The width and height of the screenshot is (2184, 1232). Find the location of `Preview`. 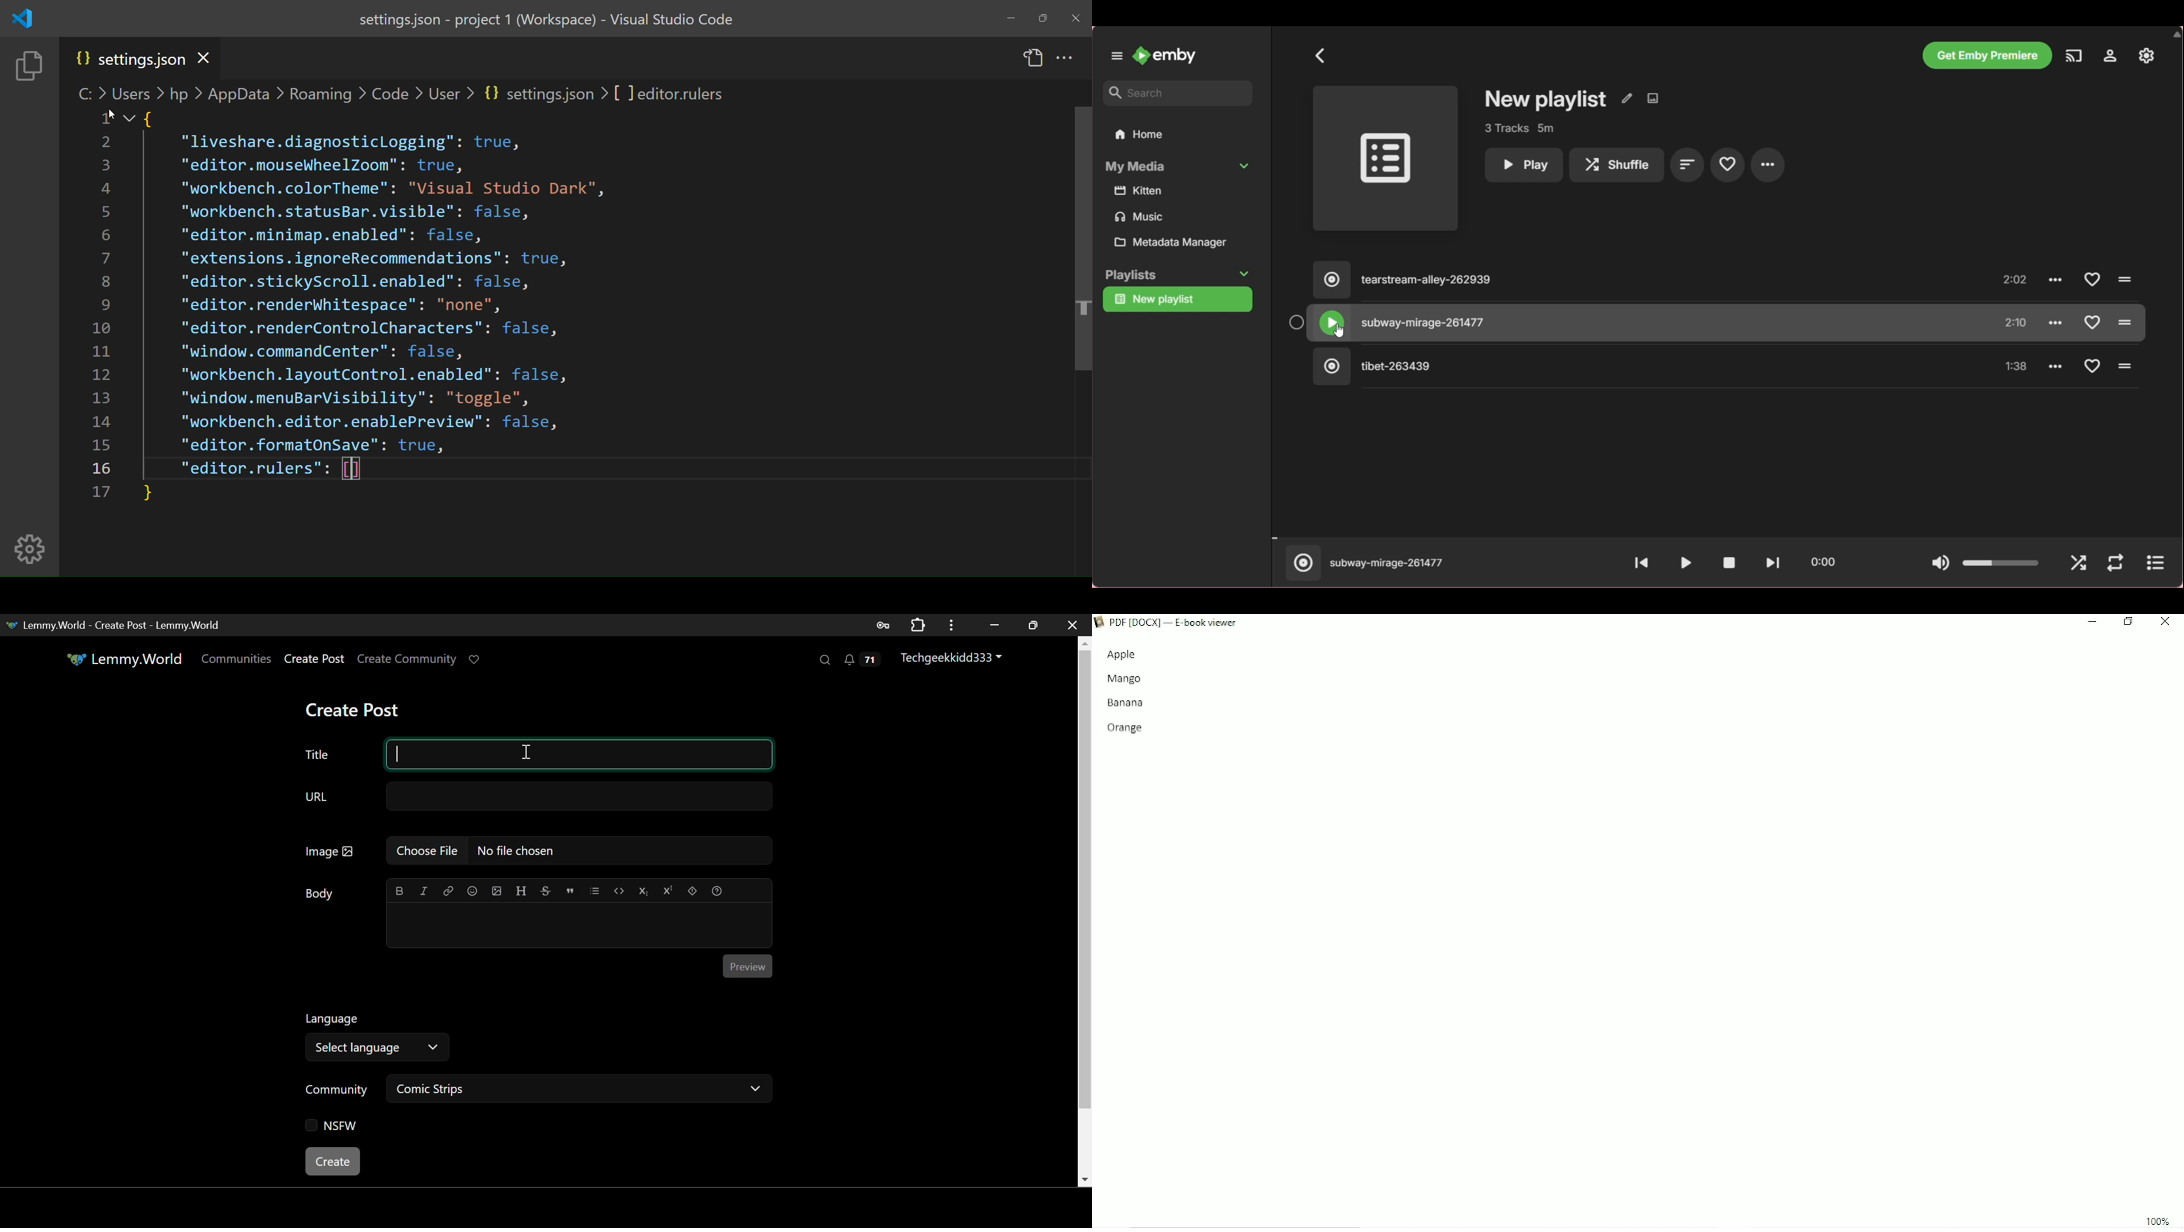

Preview is located at coordinates (748, 964).